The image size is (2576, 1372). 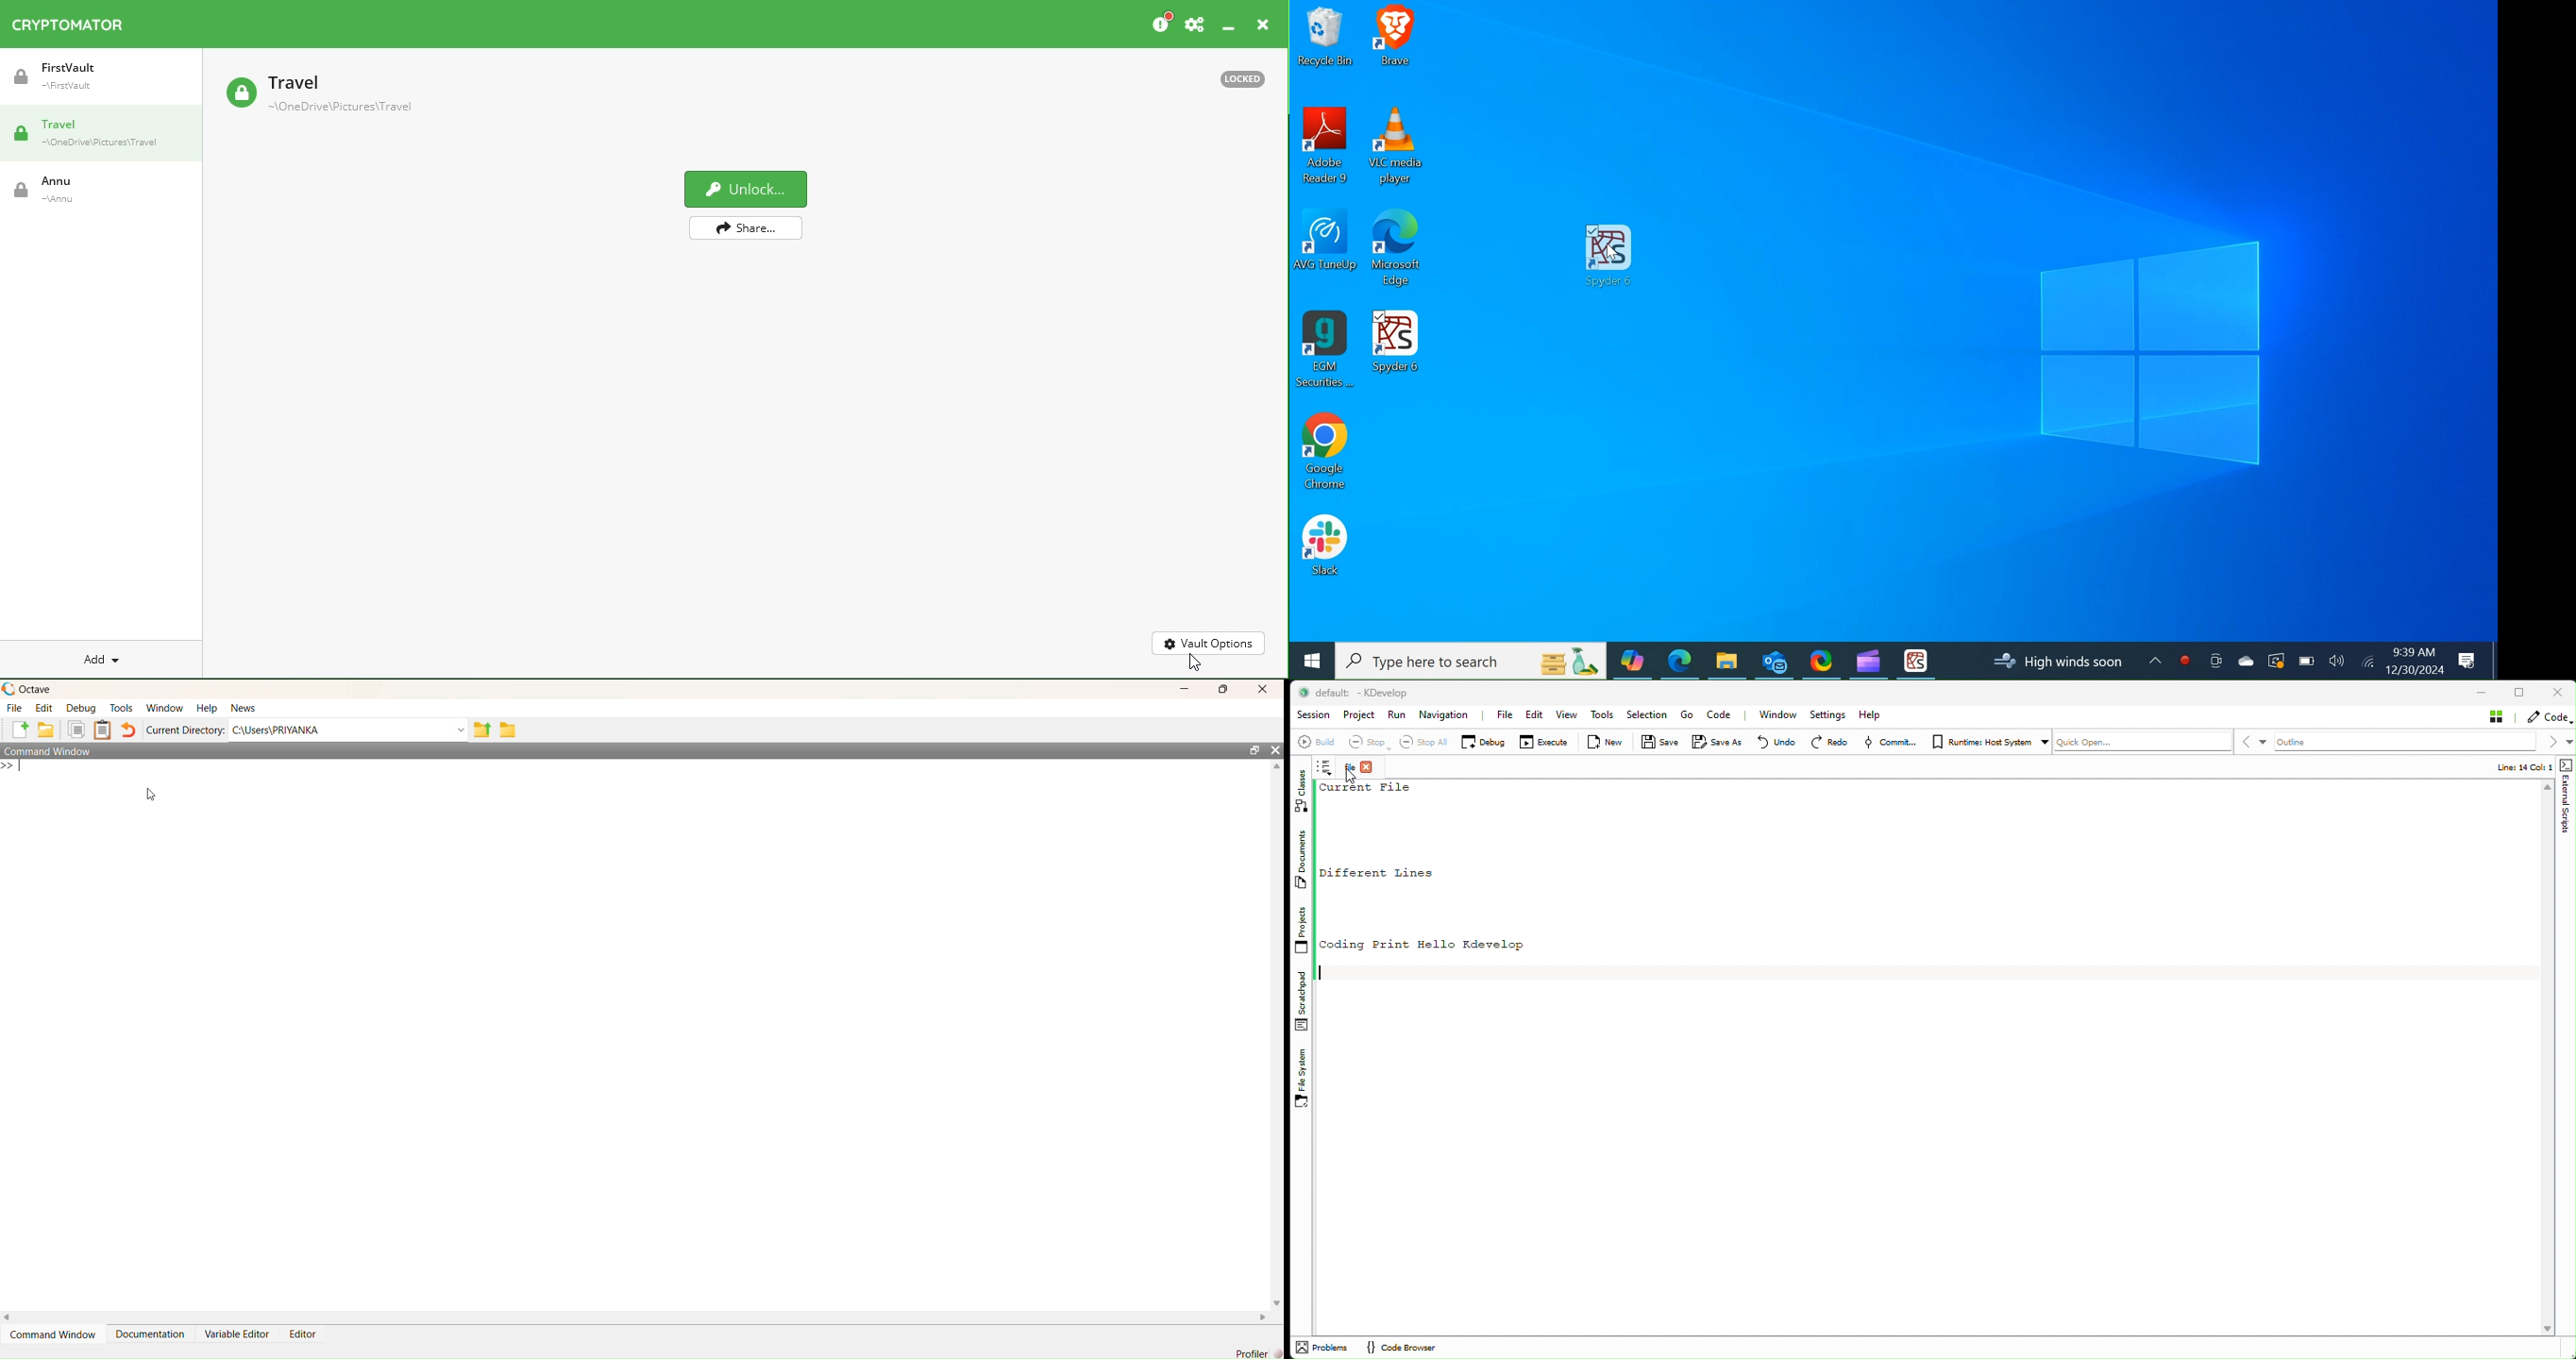 I want to click on File, so click(x=1506, y=716).